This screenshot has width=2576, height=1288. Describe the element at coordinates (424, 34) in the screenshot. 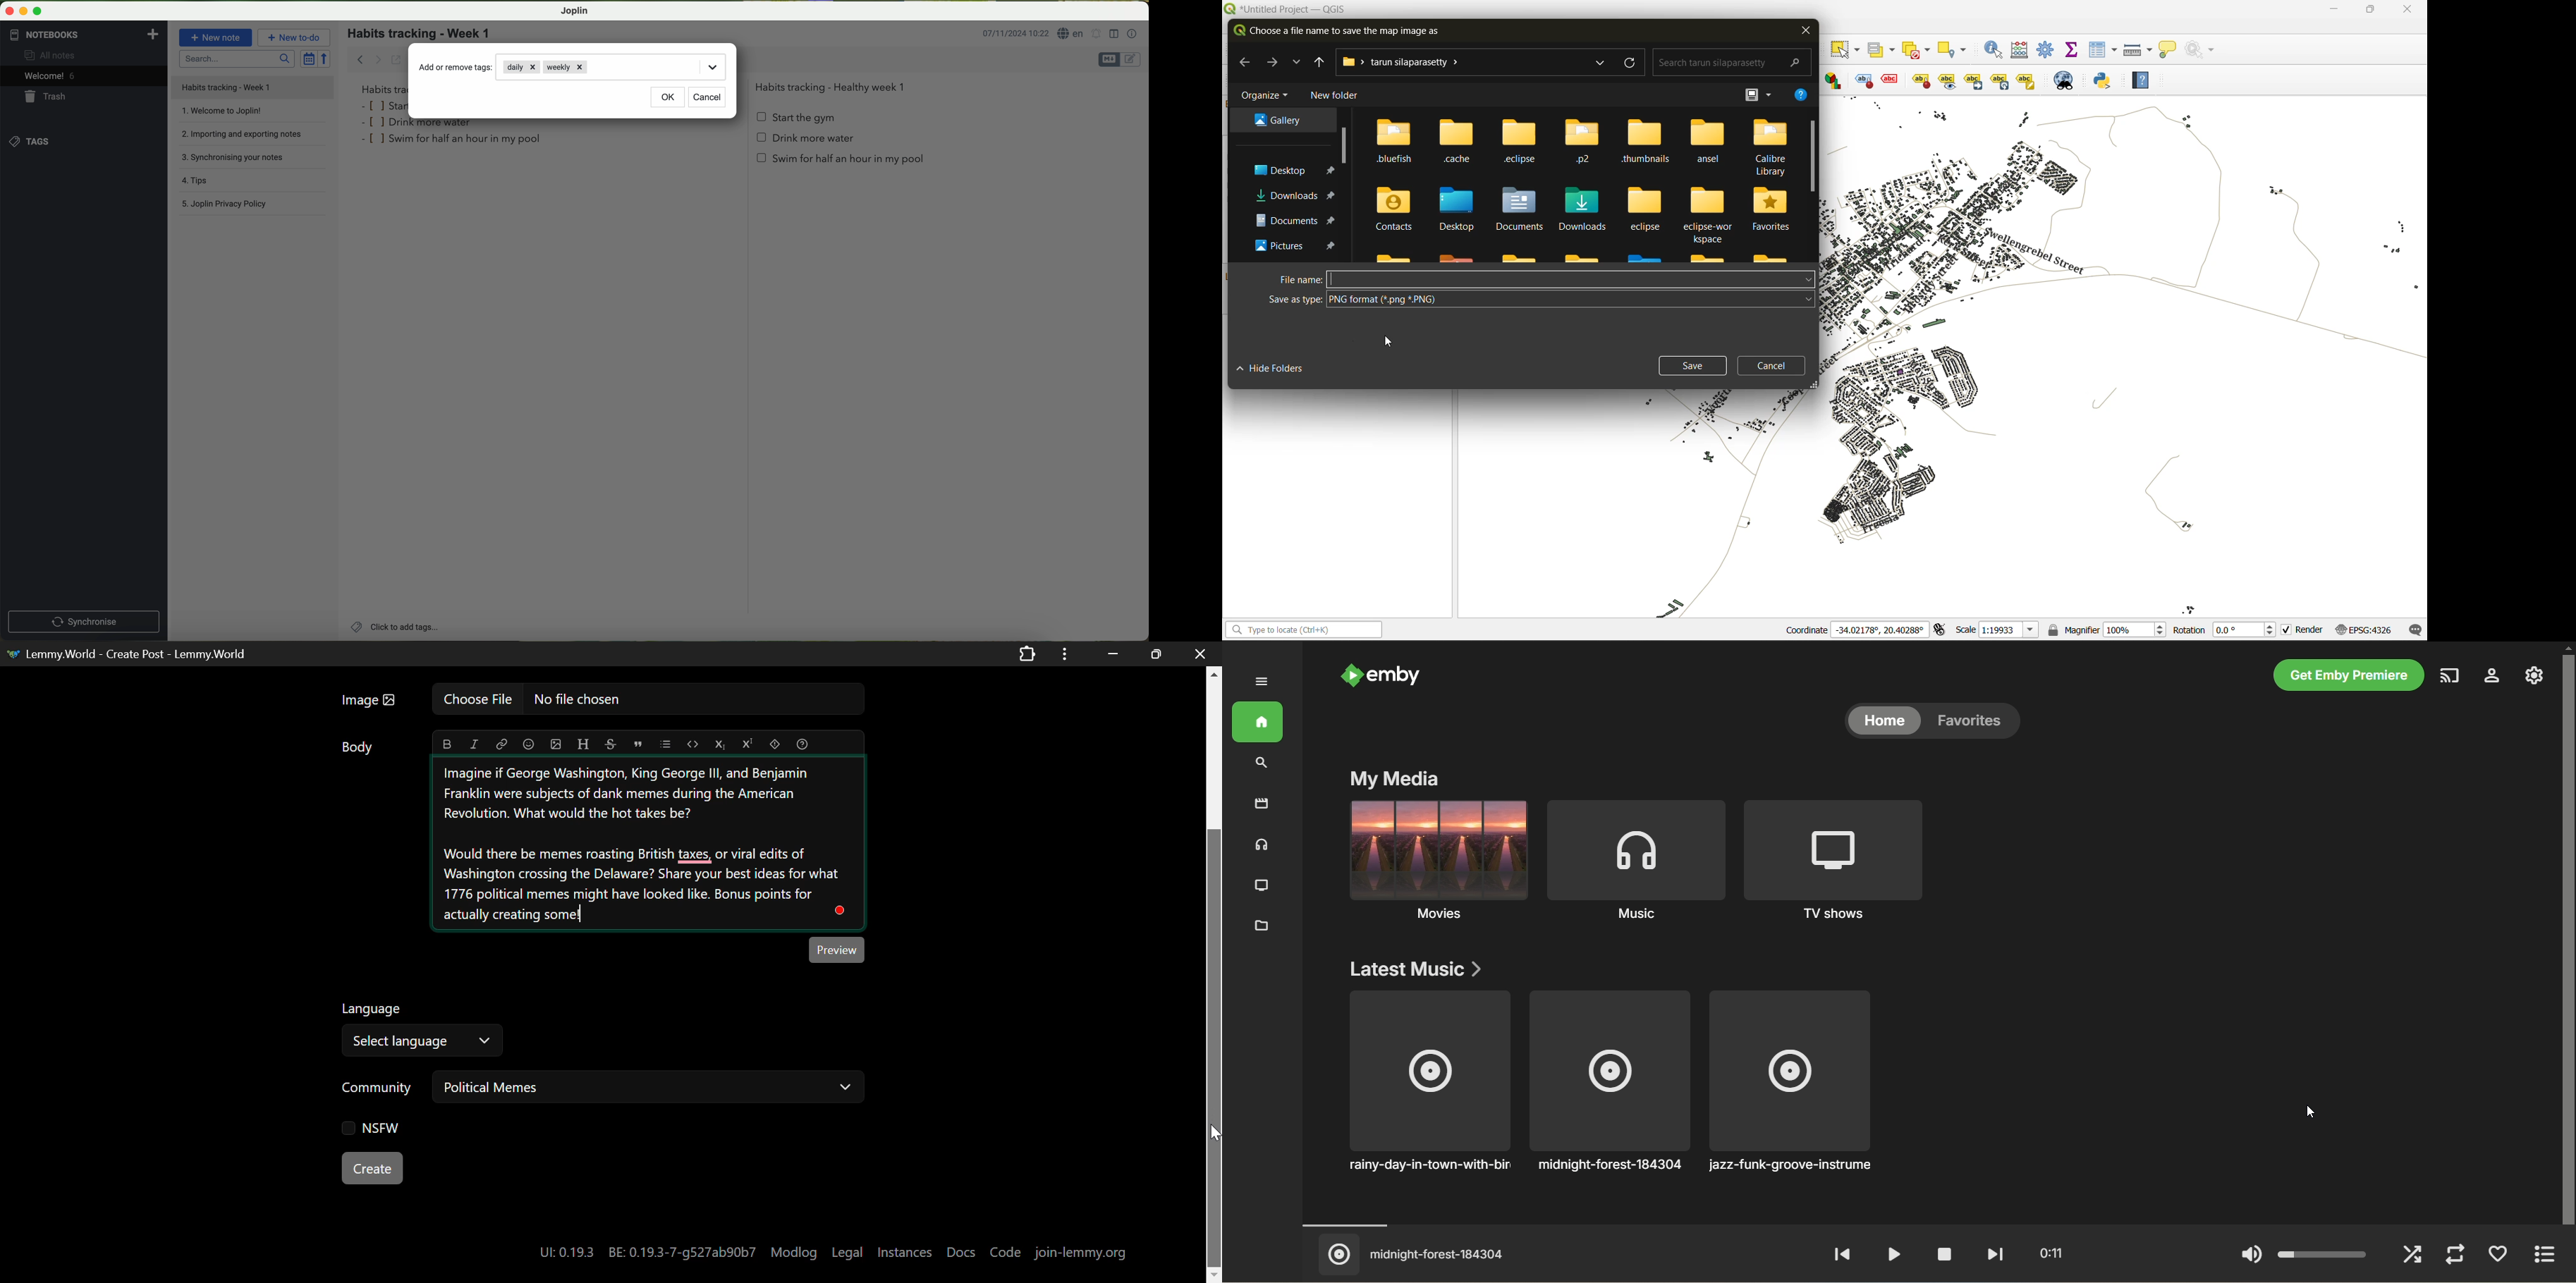

I see `habits tracking - week 1` at that location.